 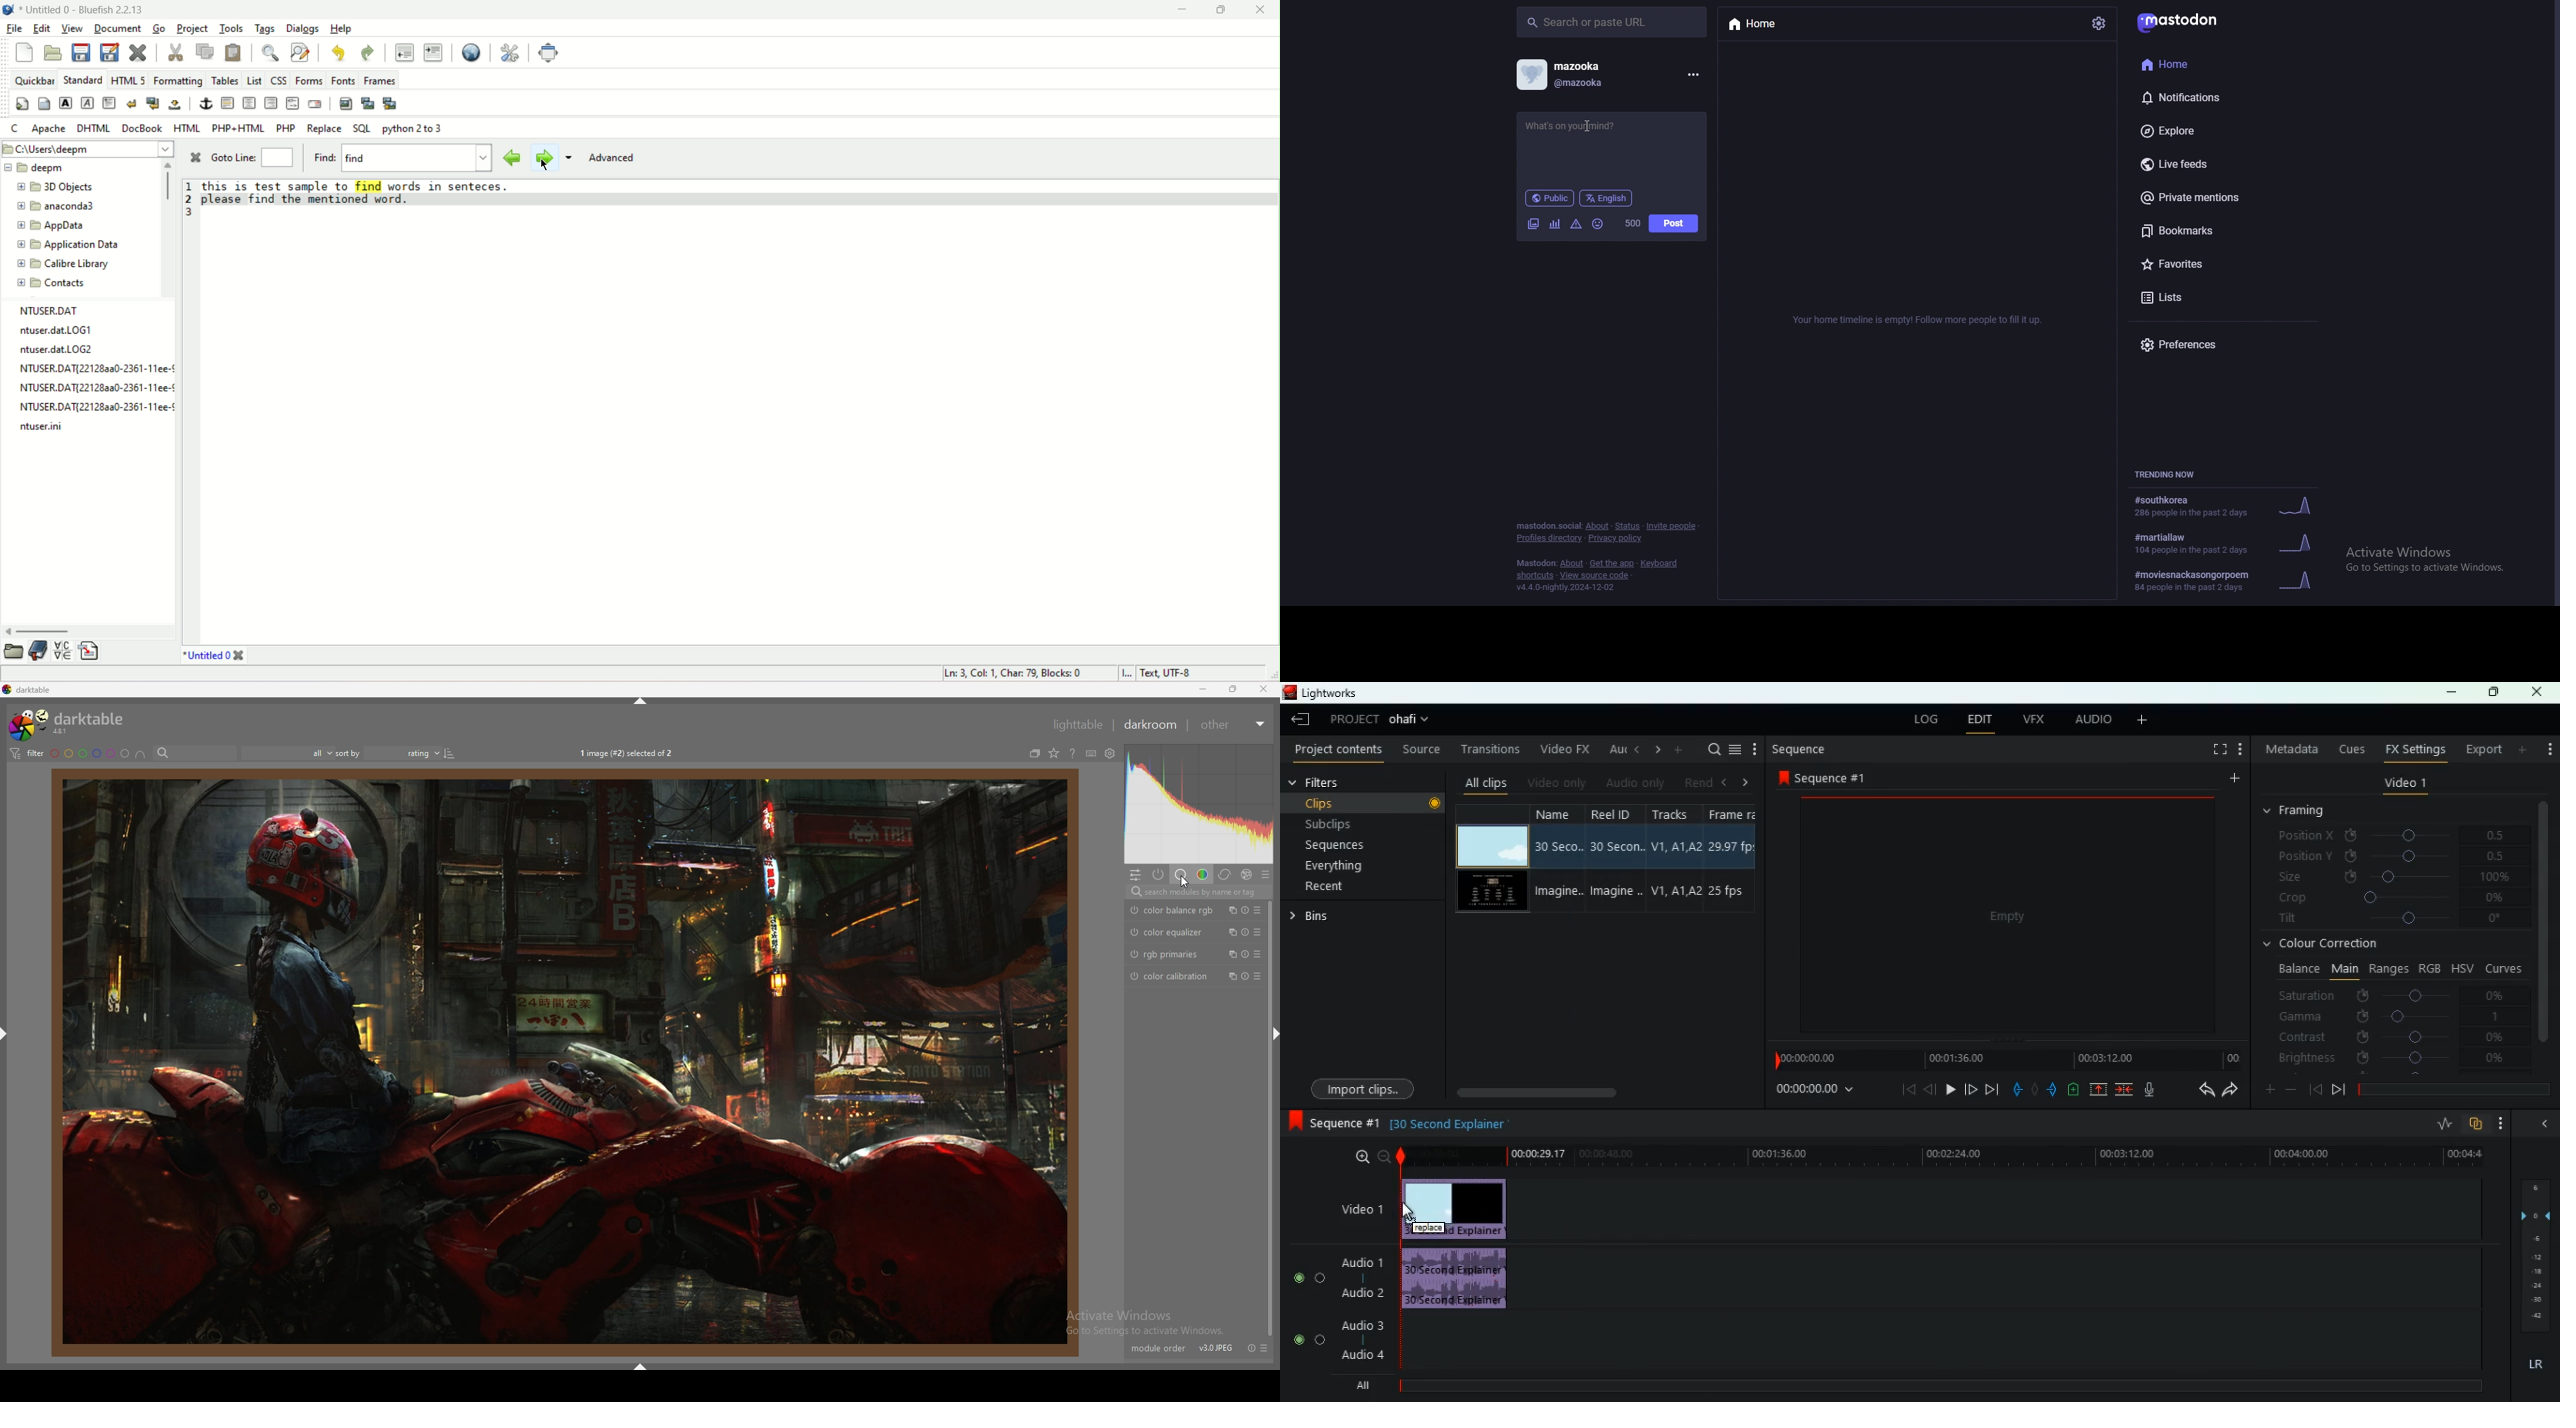 I want to click on audio only, so click(x=1634, y=784).